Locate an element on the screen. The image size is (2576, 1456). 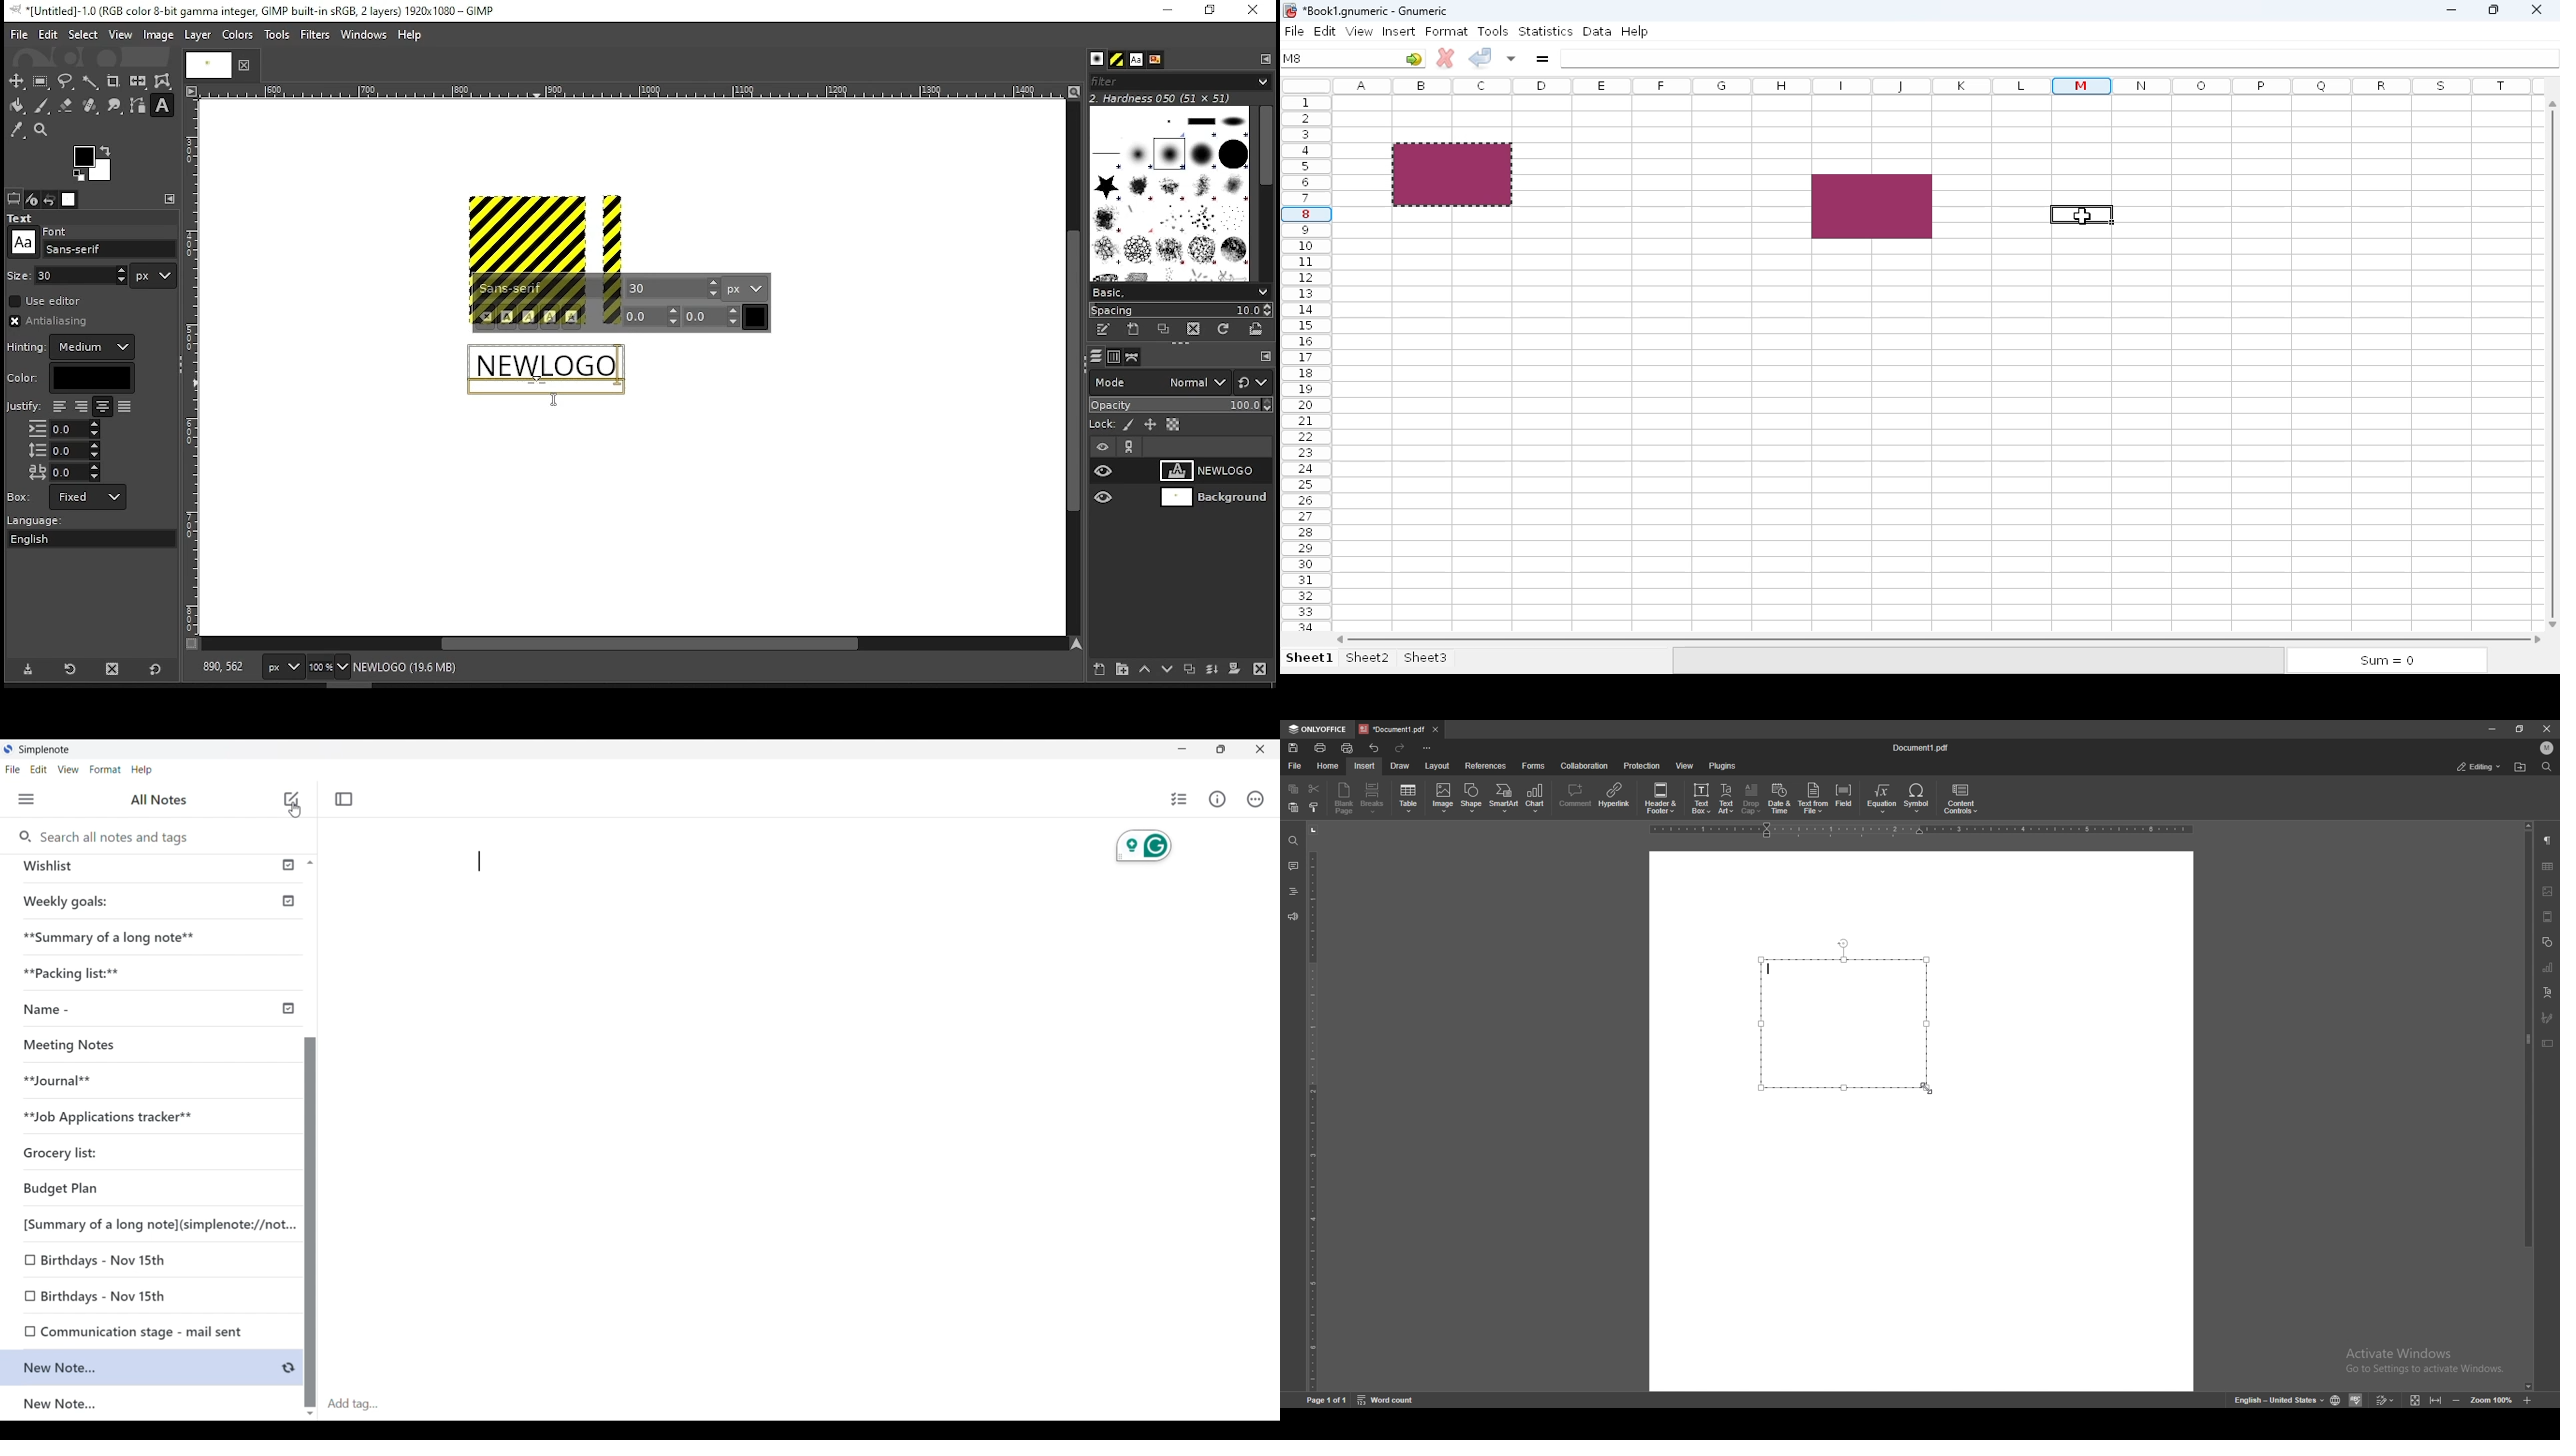
justify left is located at coordinates (59, 406).